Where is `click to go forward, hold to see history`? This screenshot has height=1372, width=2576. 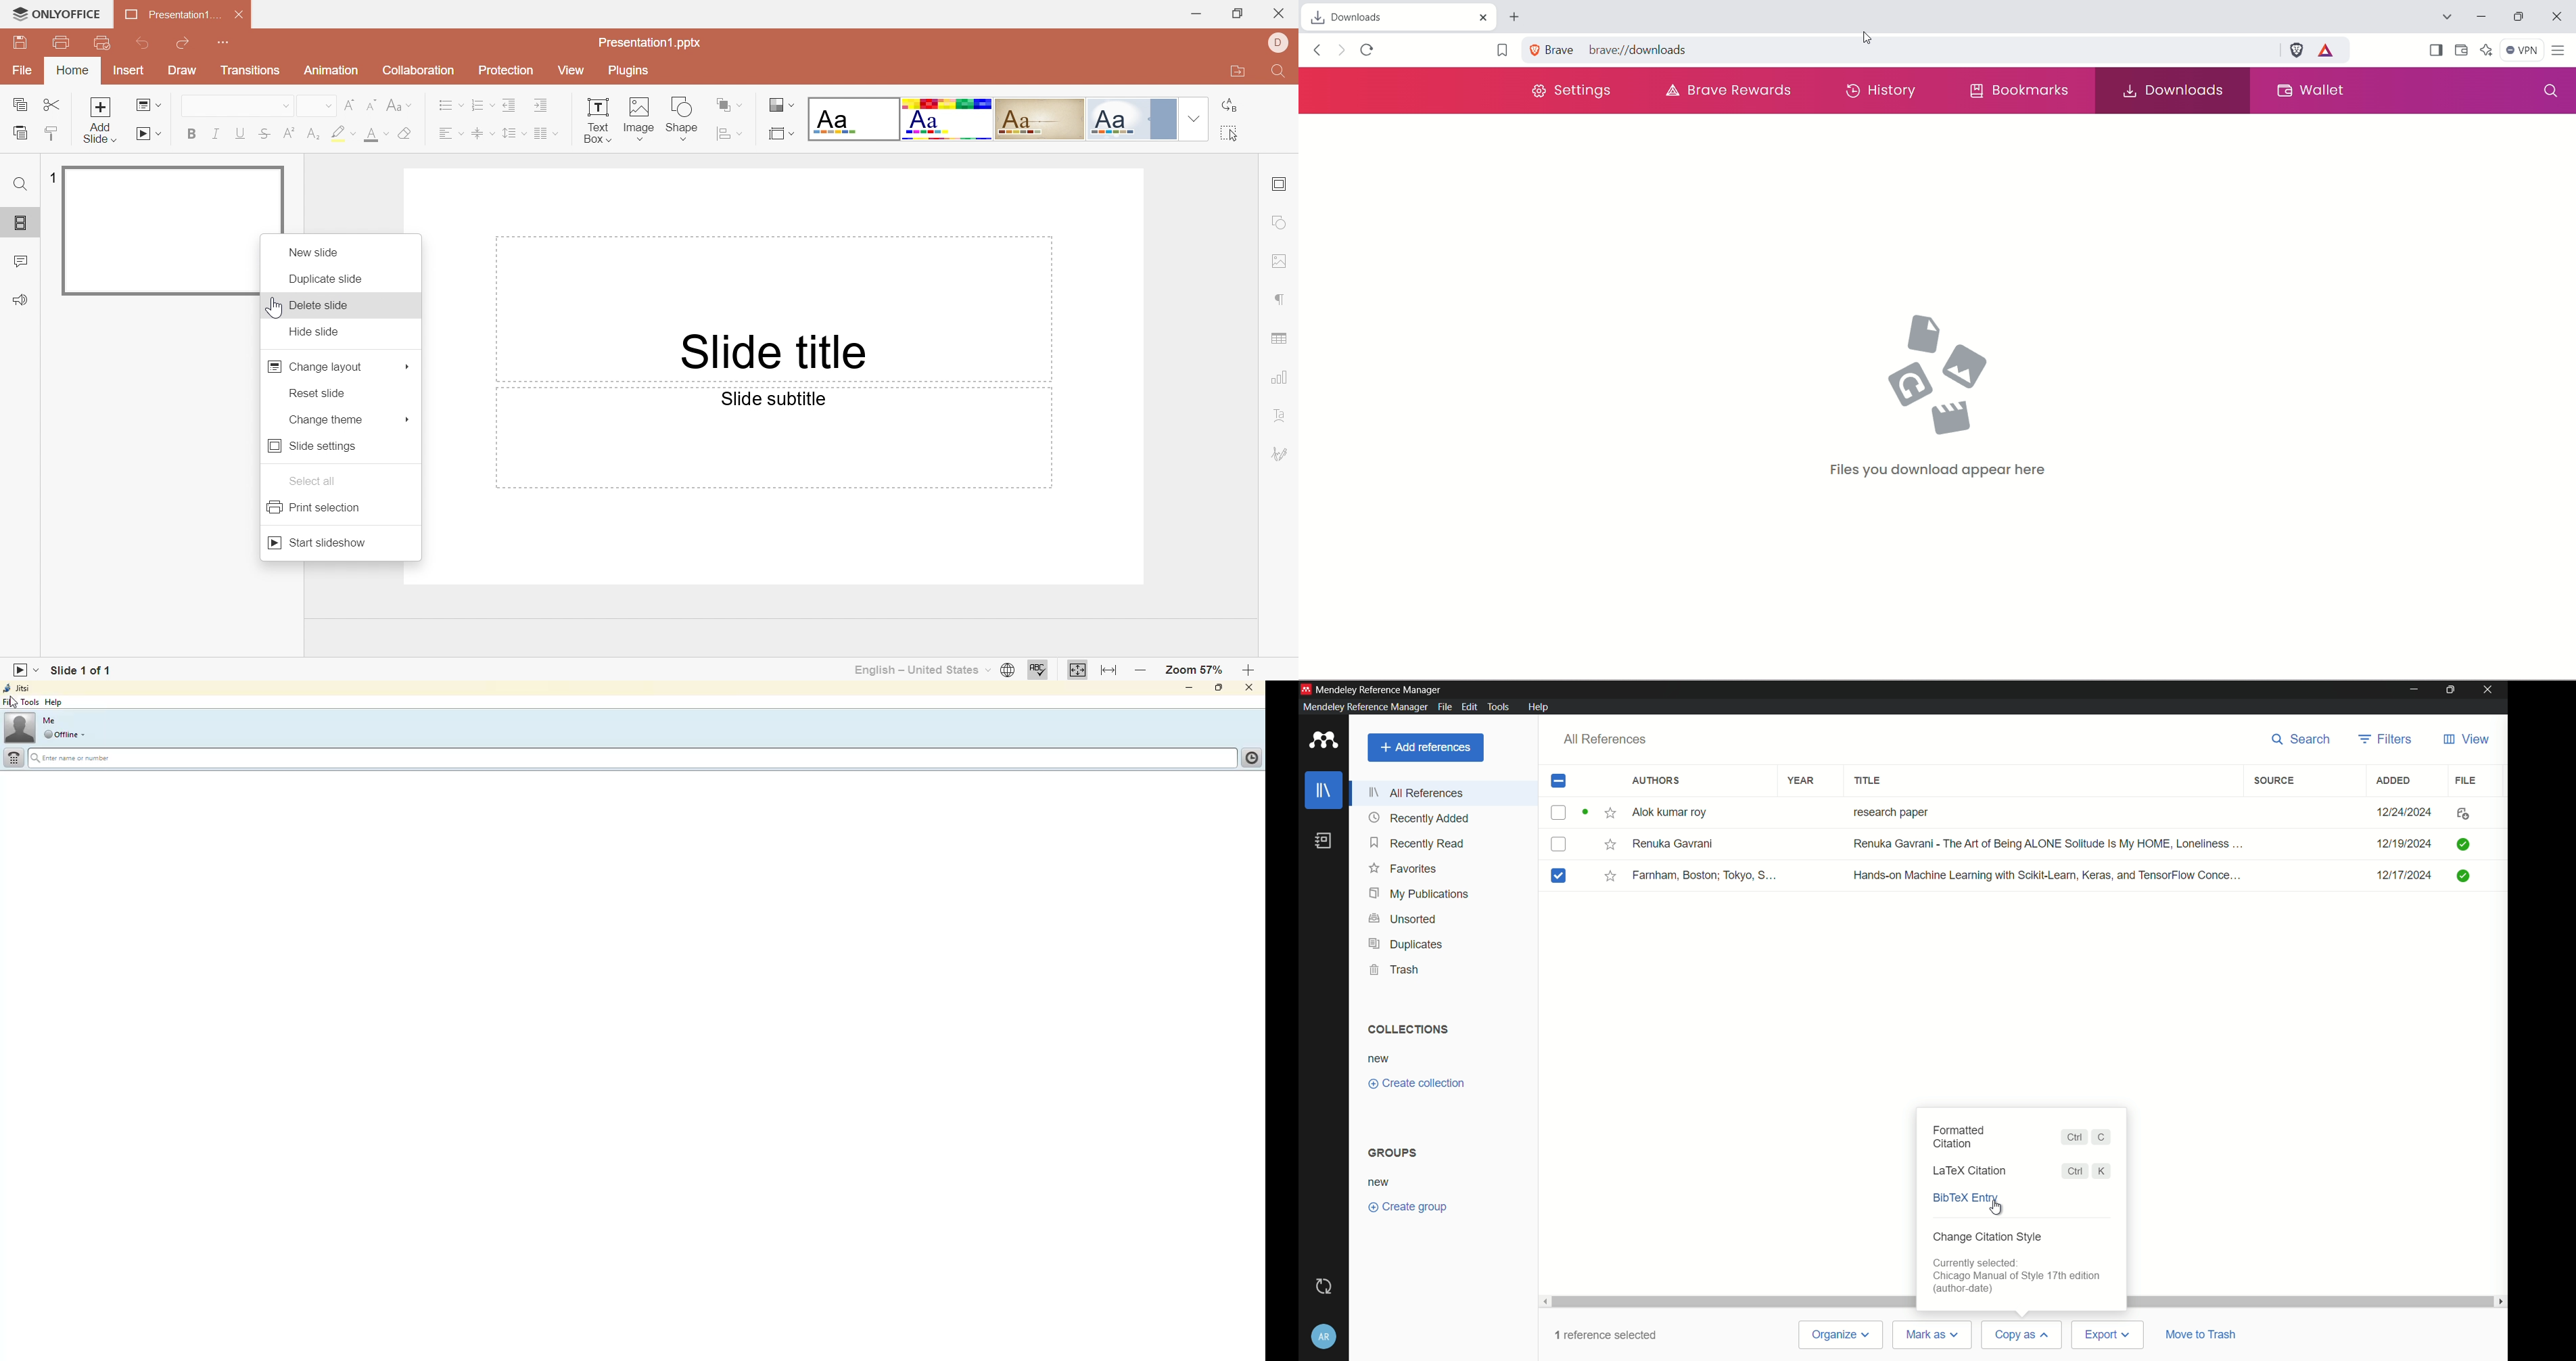 click to go forward, hold to see history is located at coordinates (1340, 49).